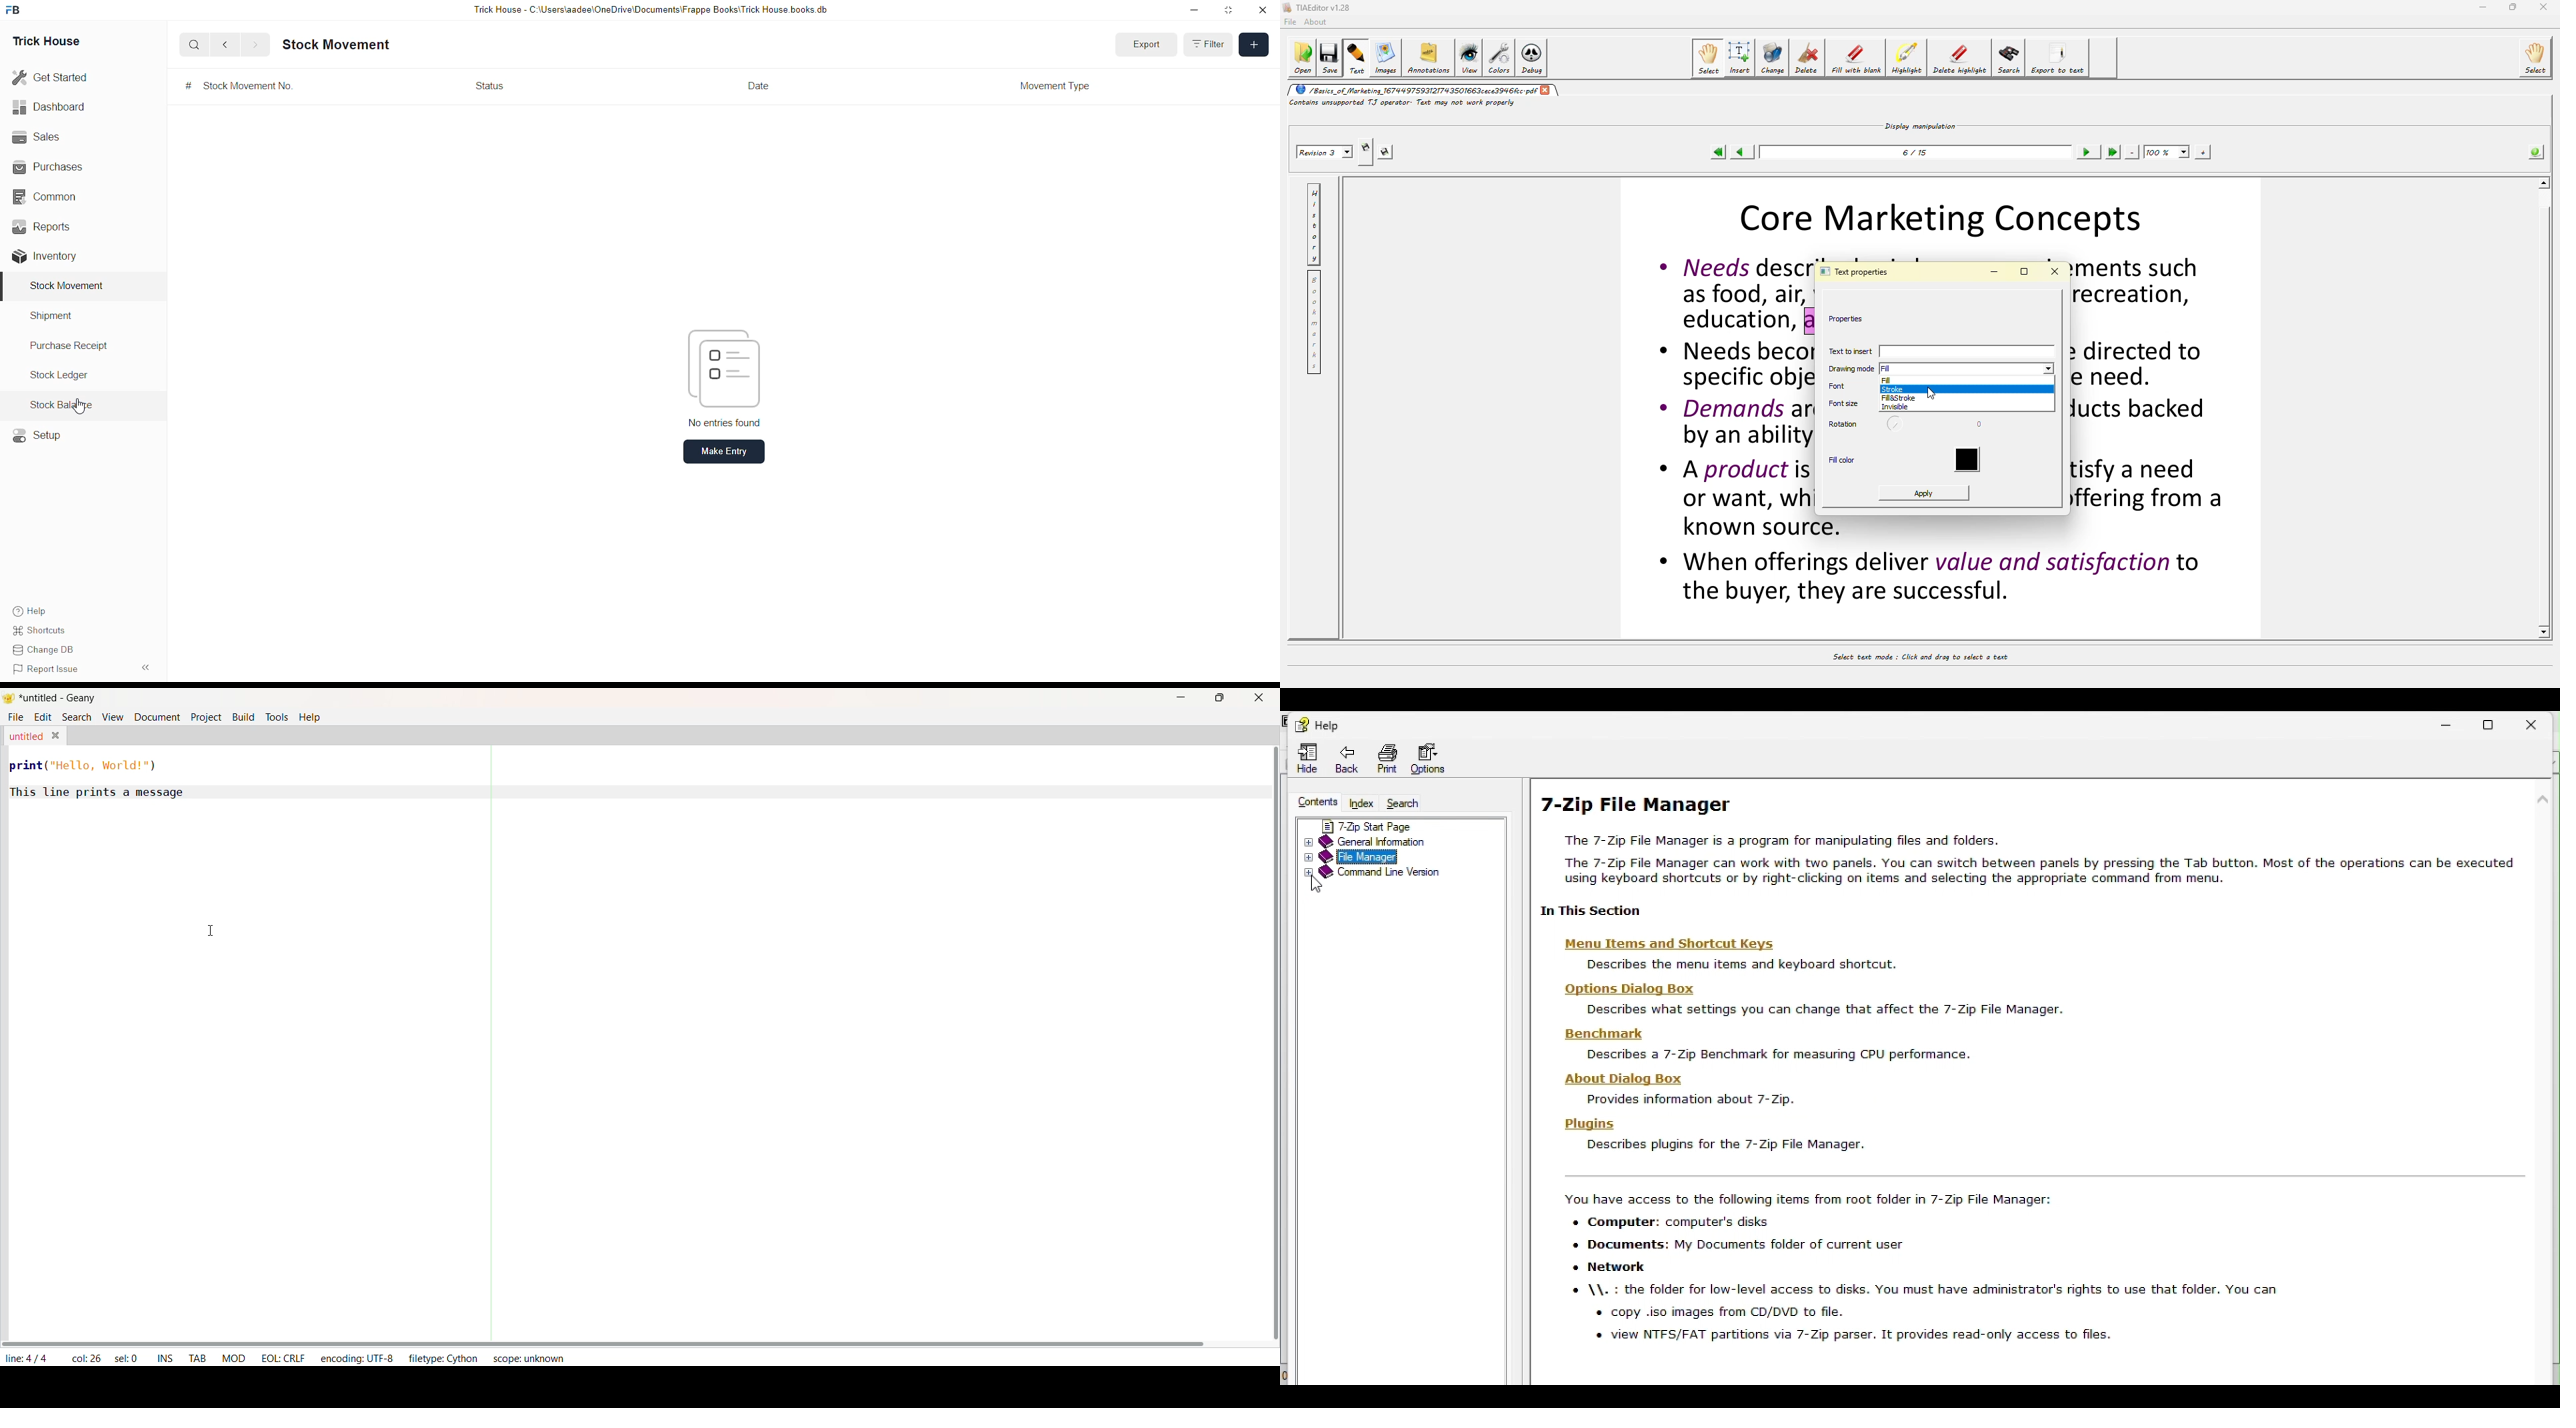  Describe the element at coordinates (45, 633) in the screenshot. I see `Shortcuts` at that location.